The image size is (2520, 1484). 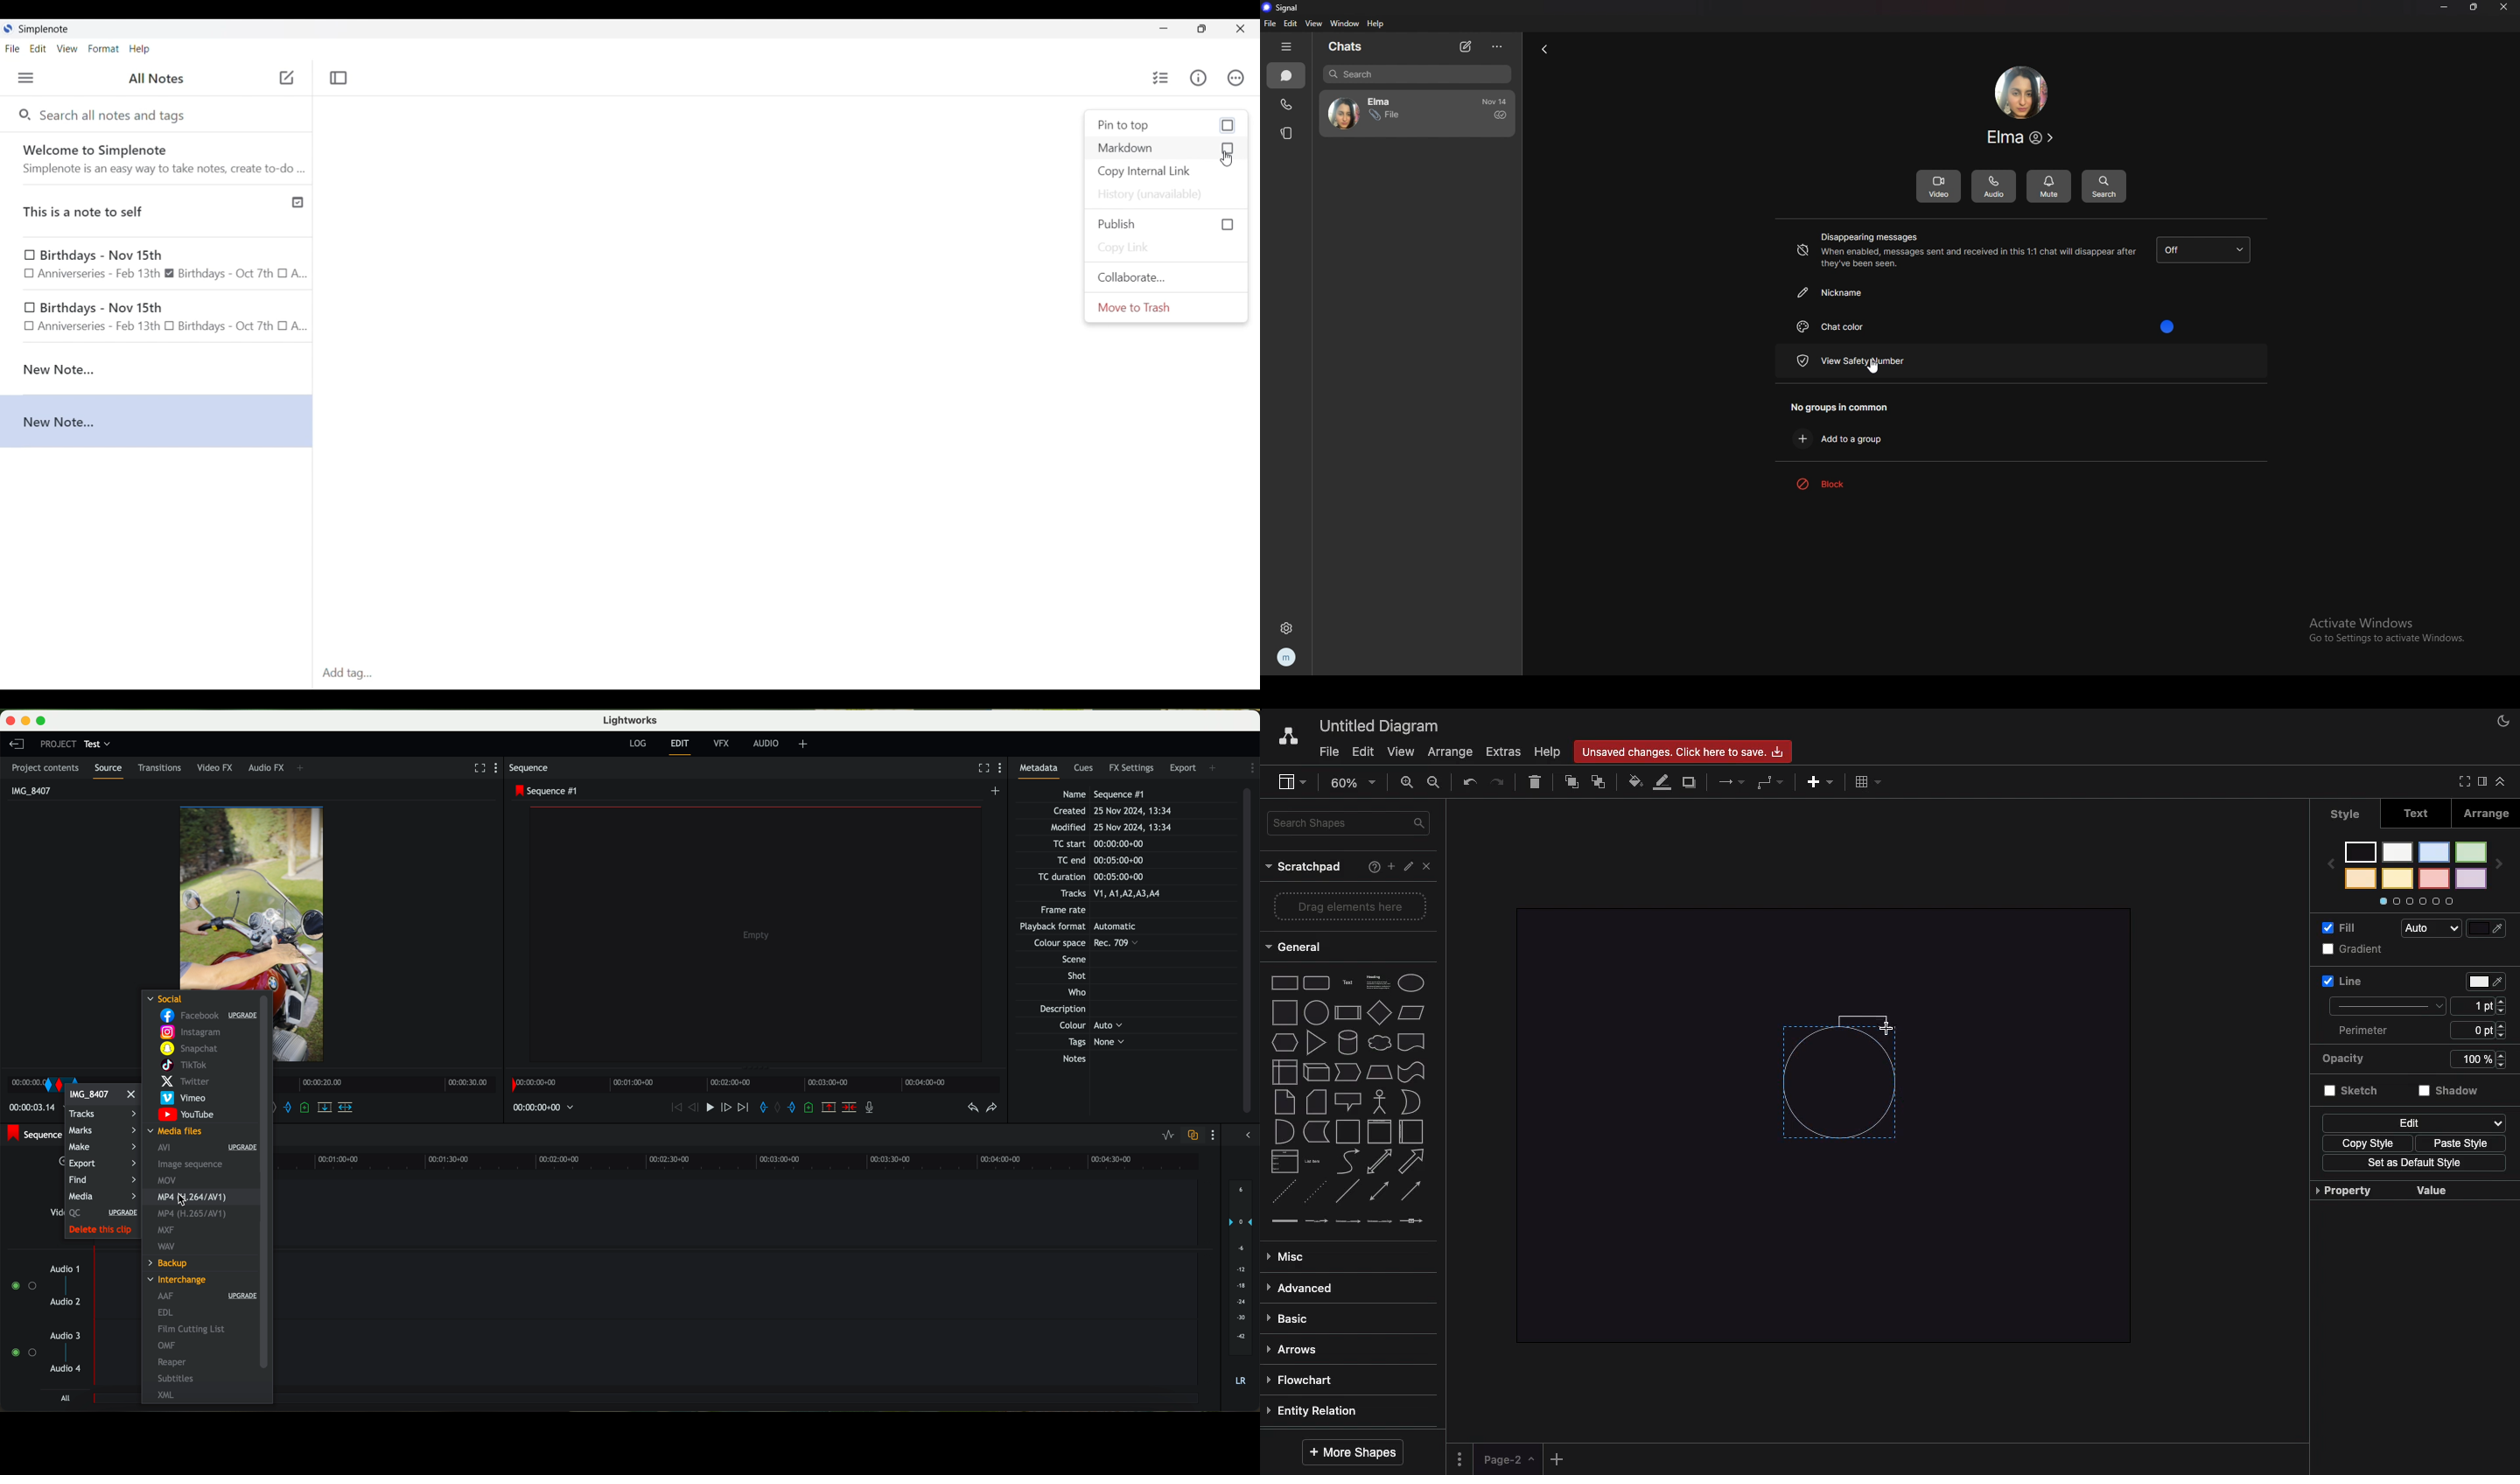 I want to click on IMG_8407, so click(x=29, y=790).